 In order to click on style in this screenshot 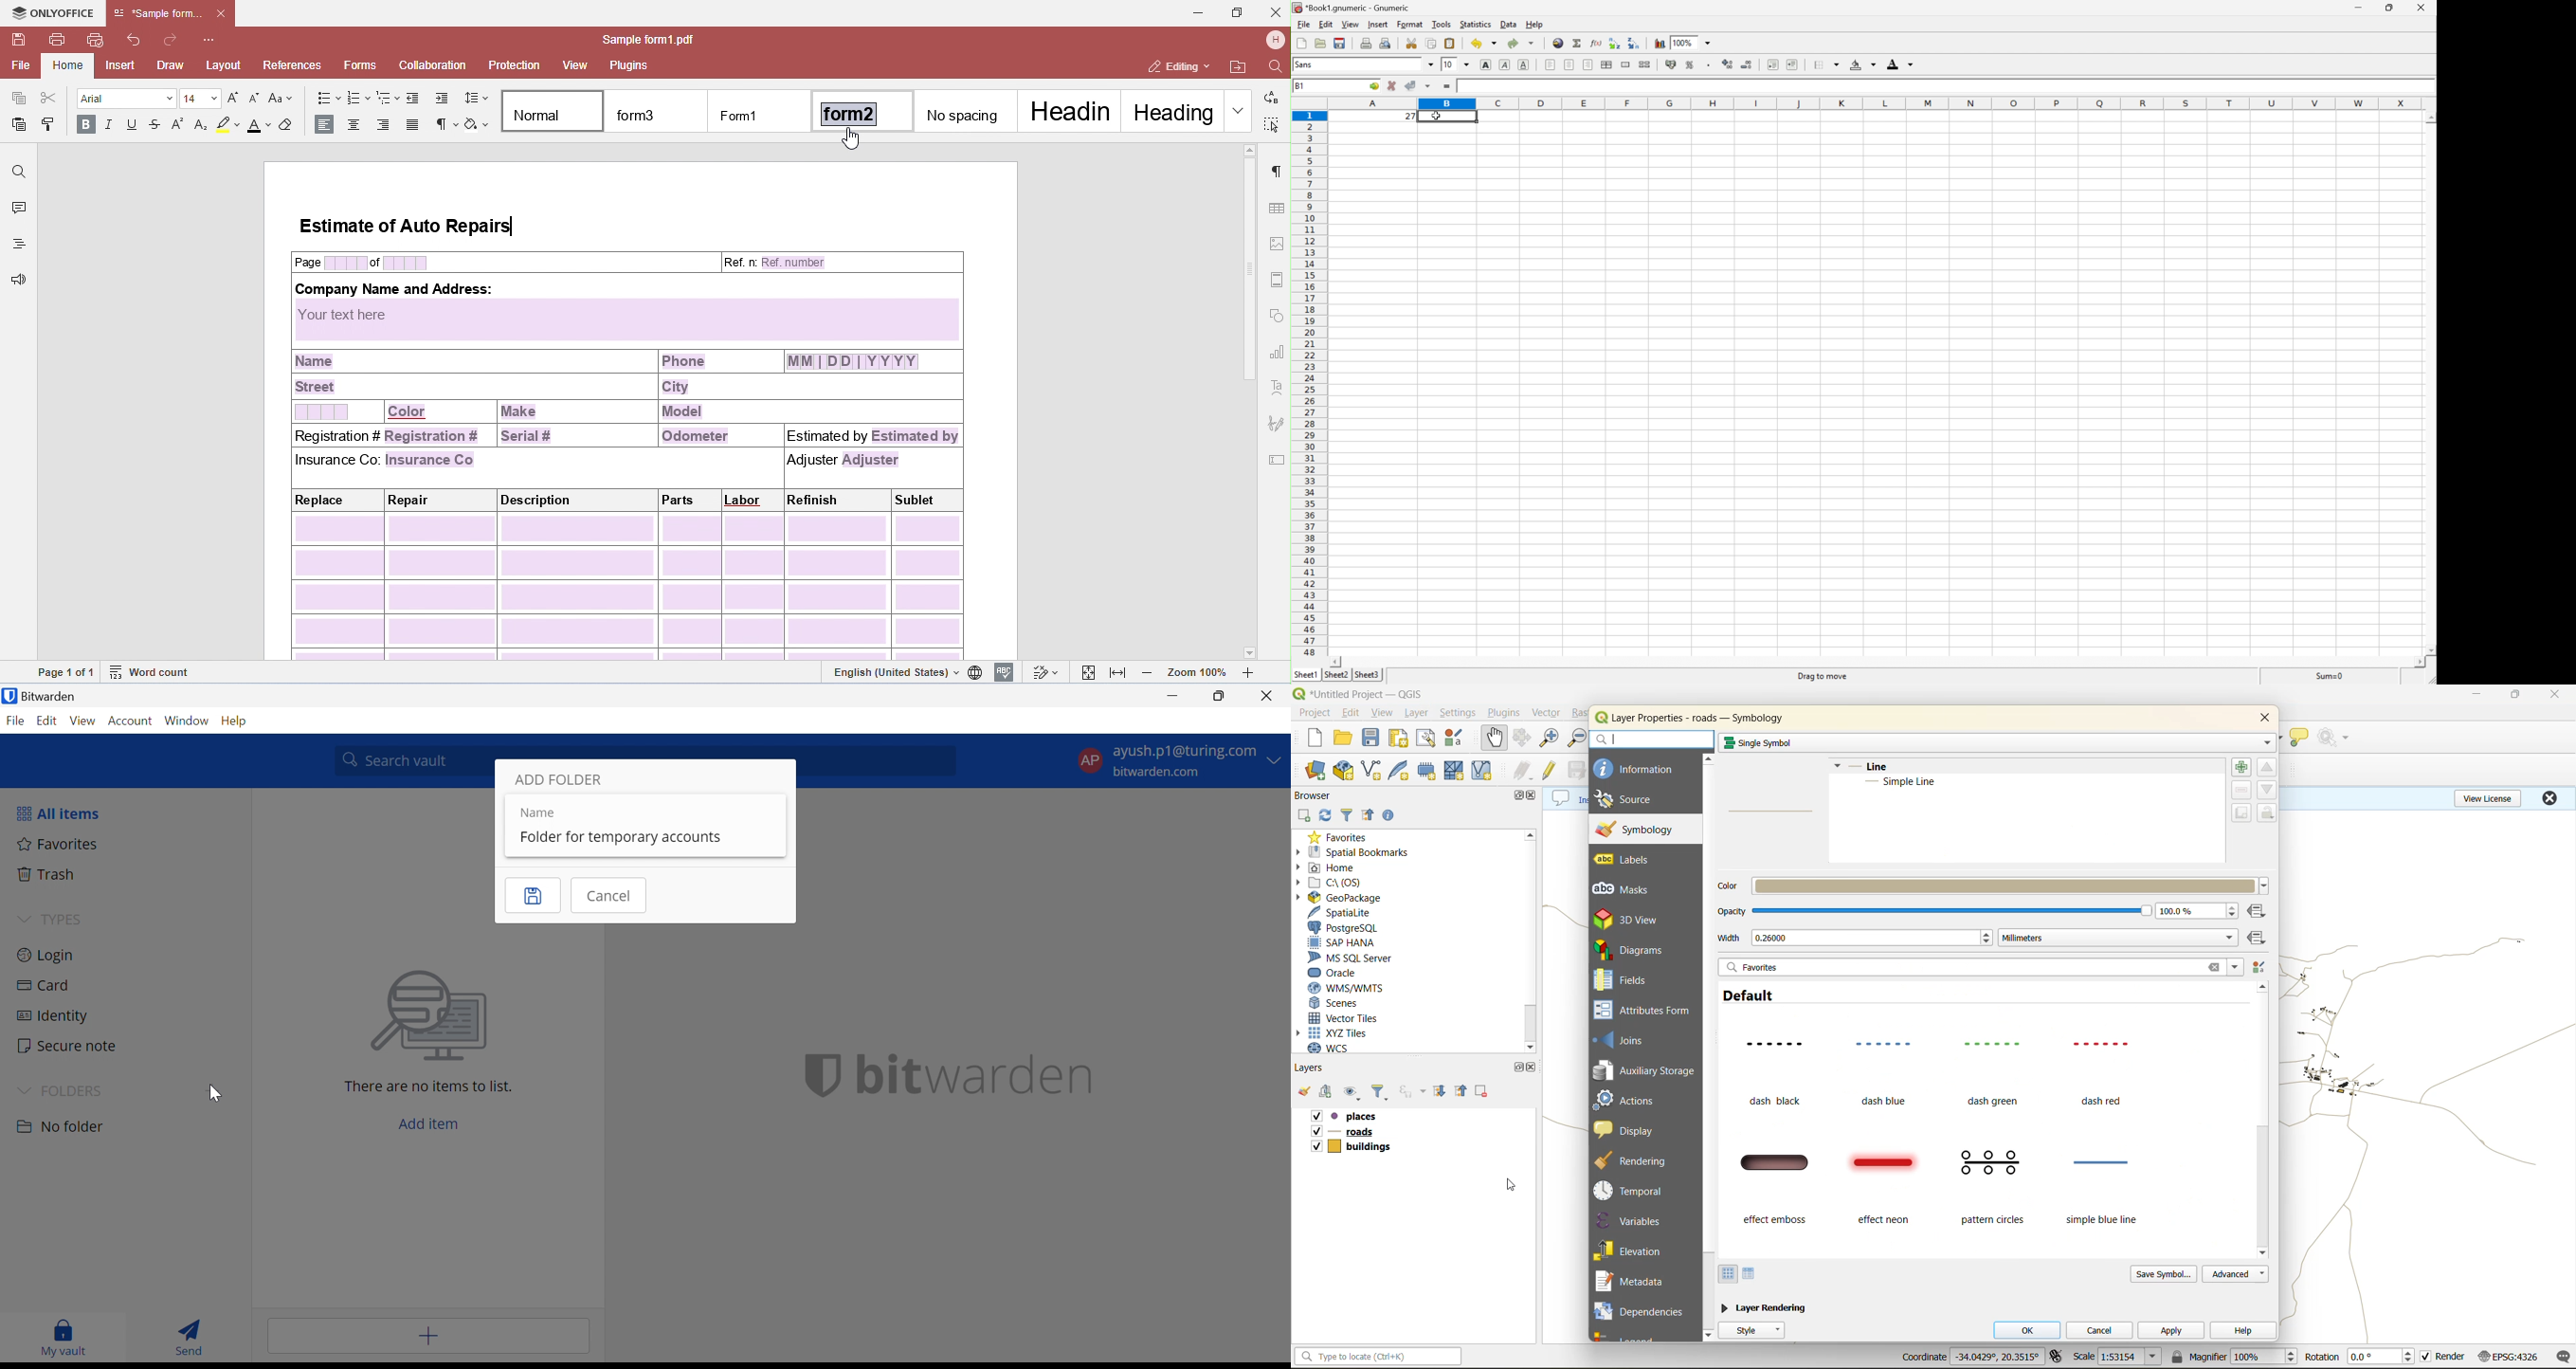, I will do `click(1751, 1330)`.